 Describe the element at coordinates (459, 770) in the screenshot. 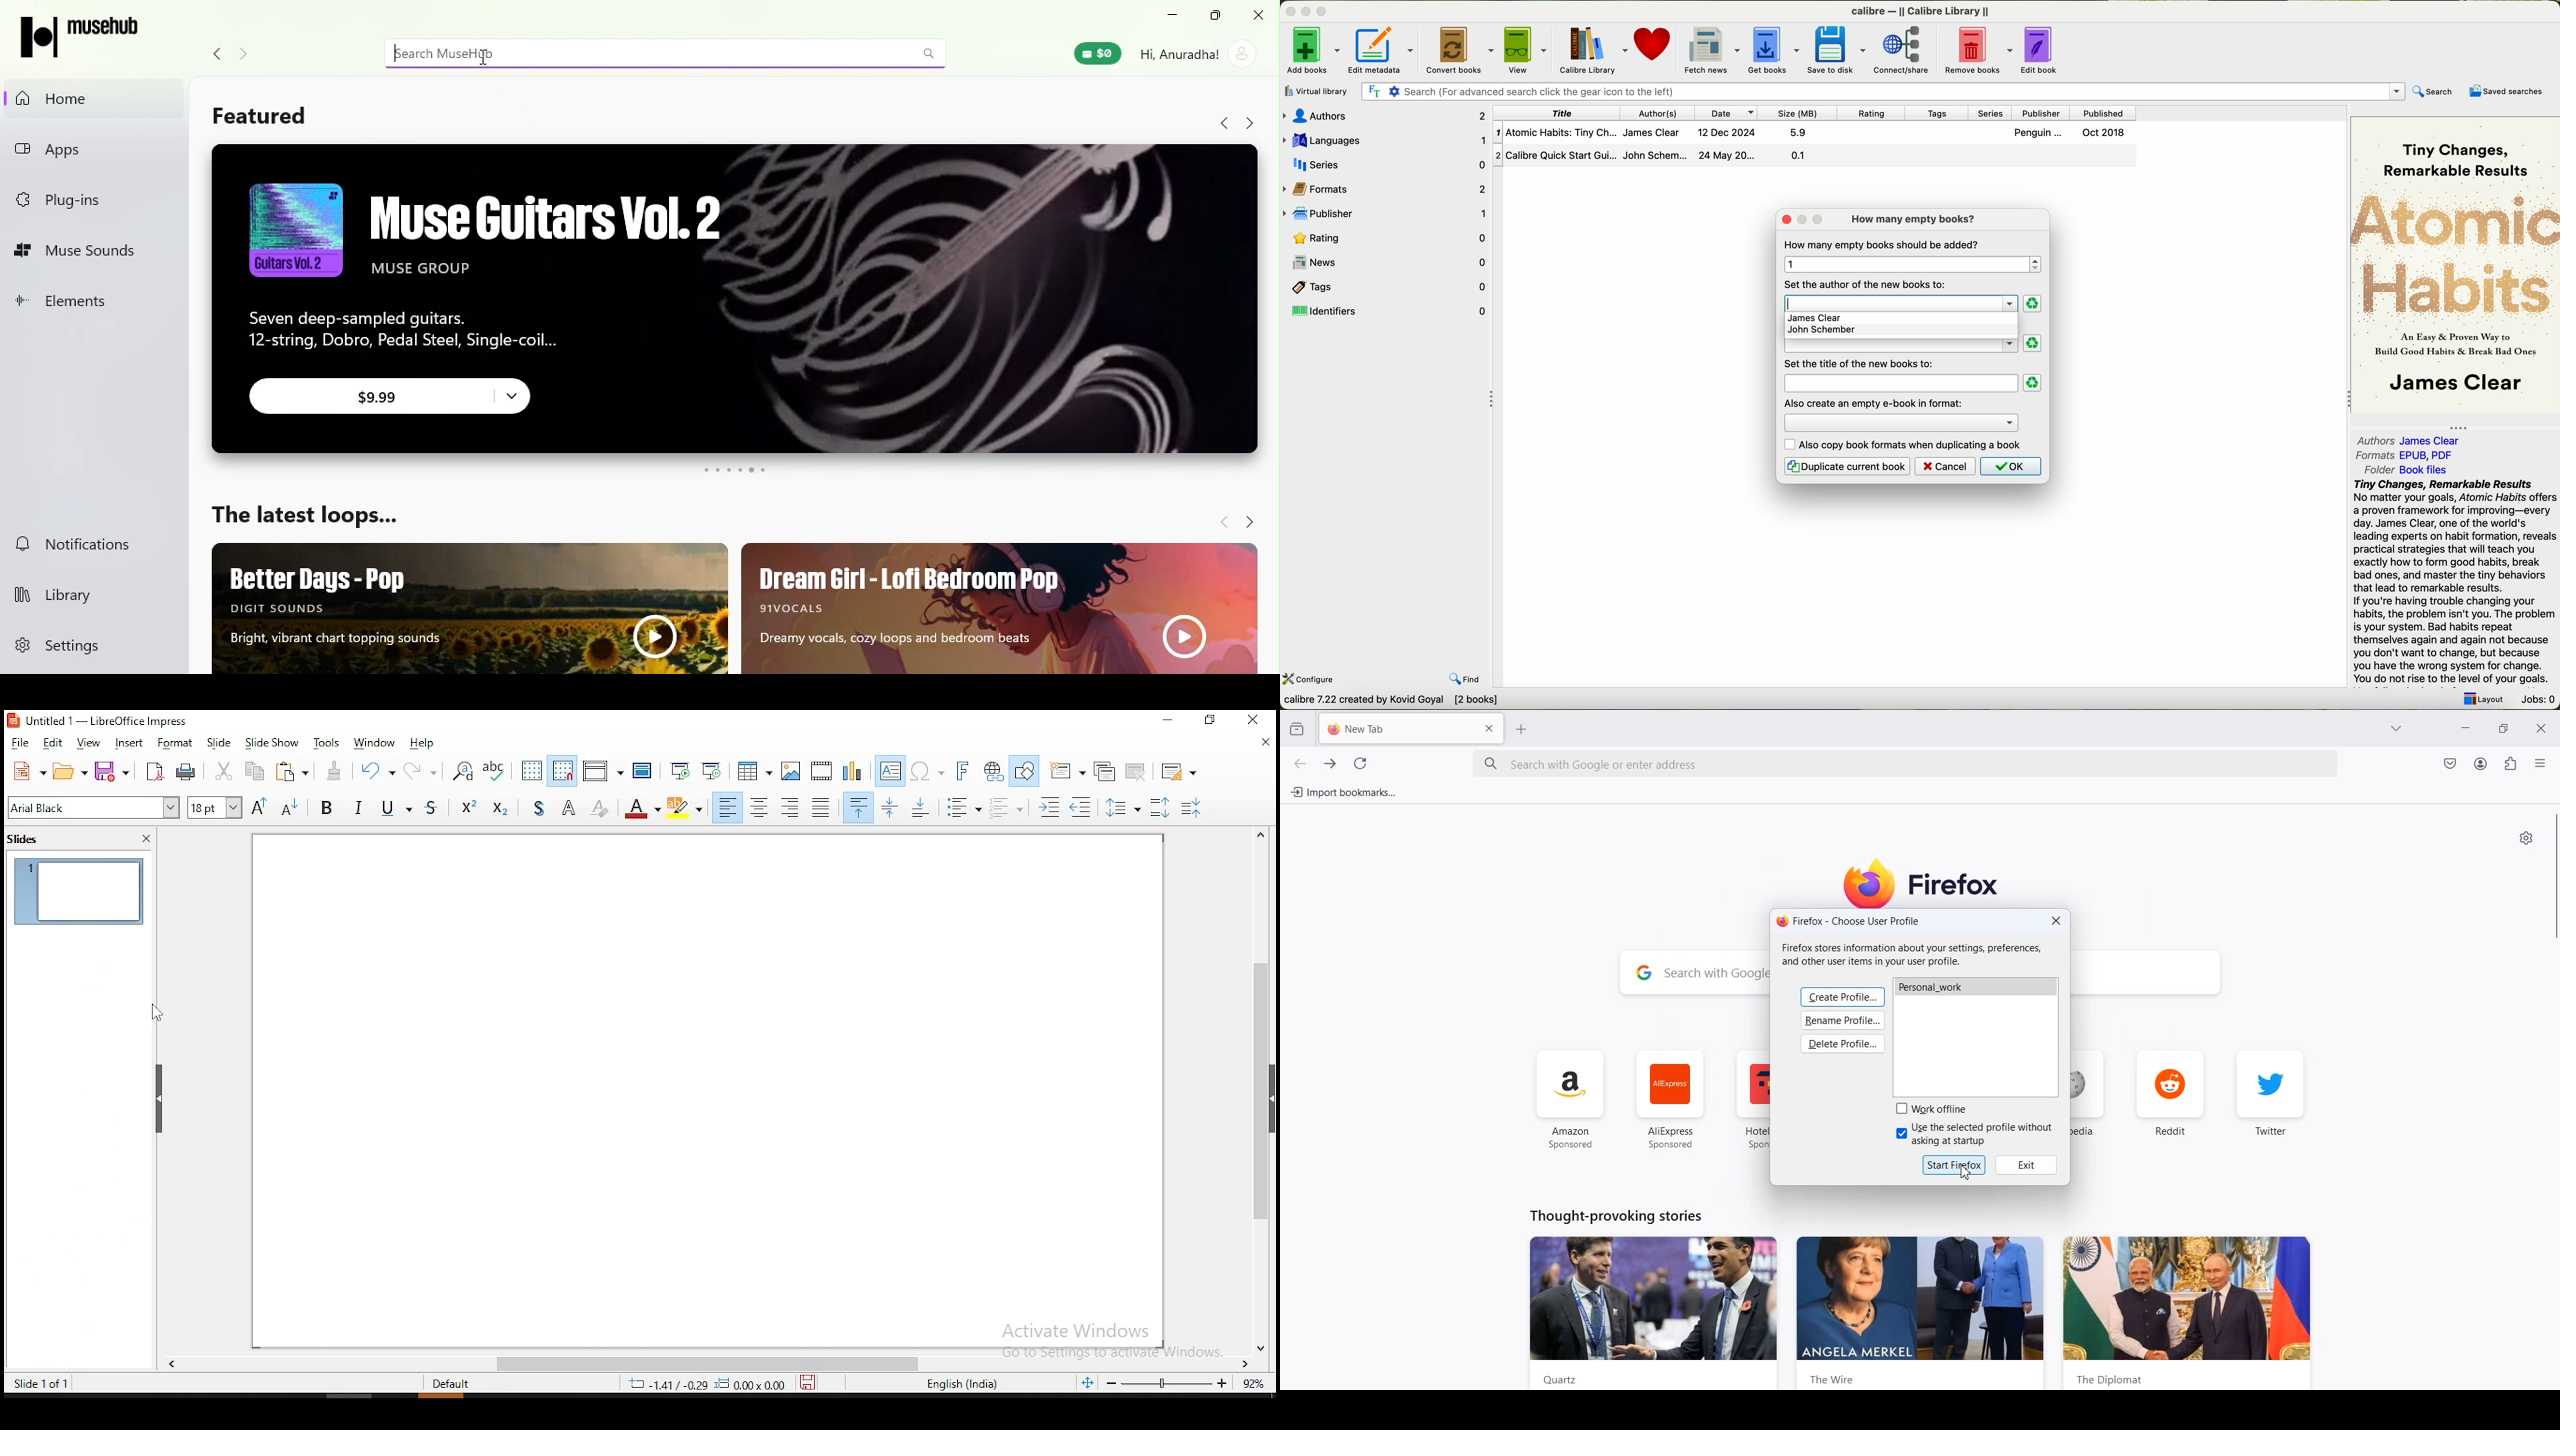

I see `find and replace` at that location.